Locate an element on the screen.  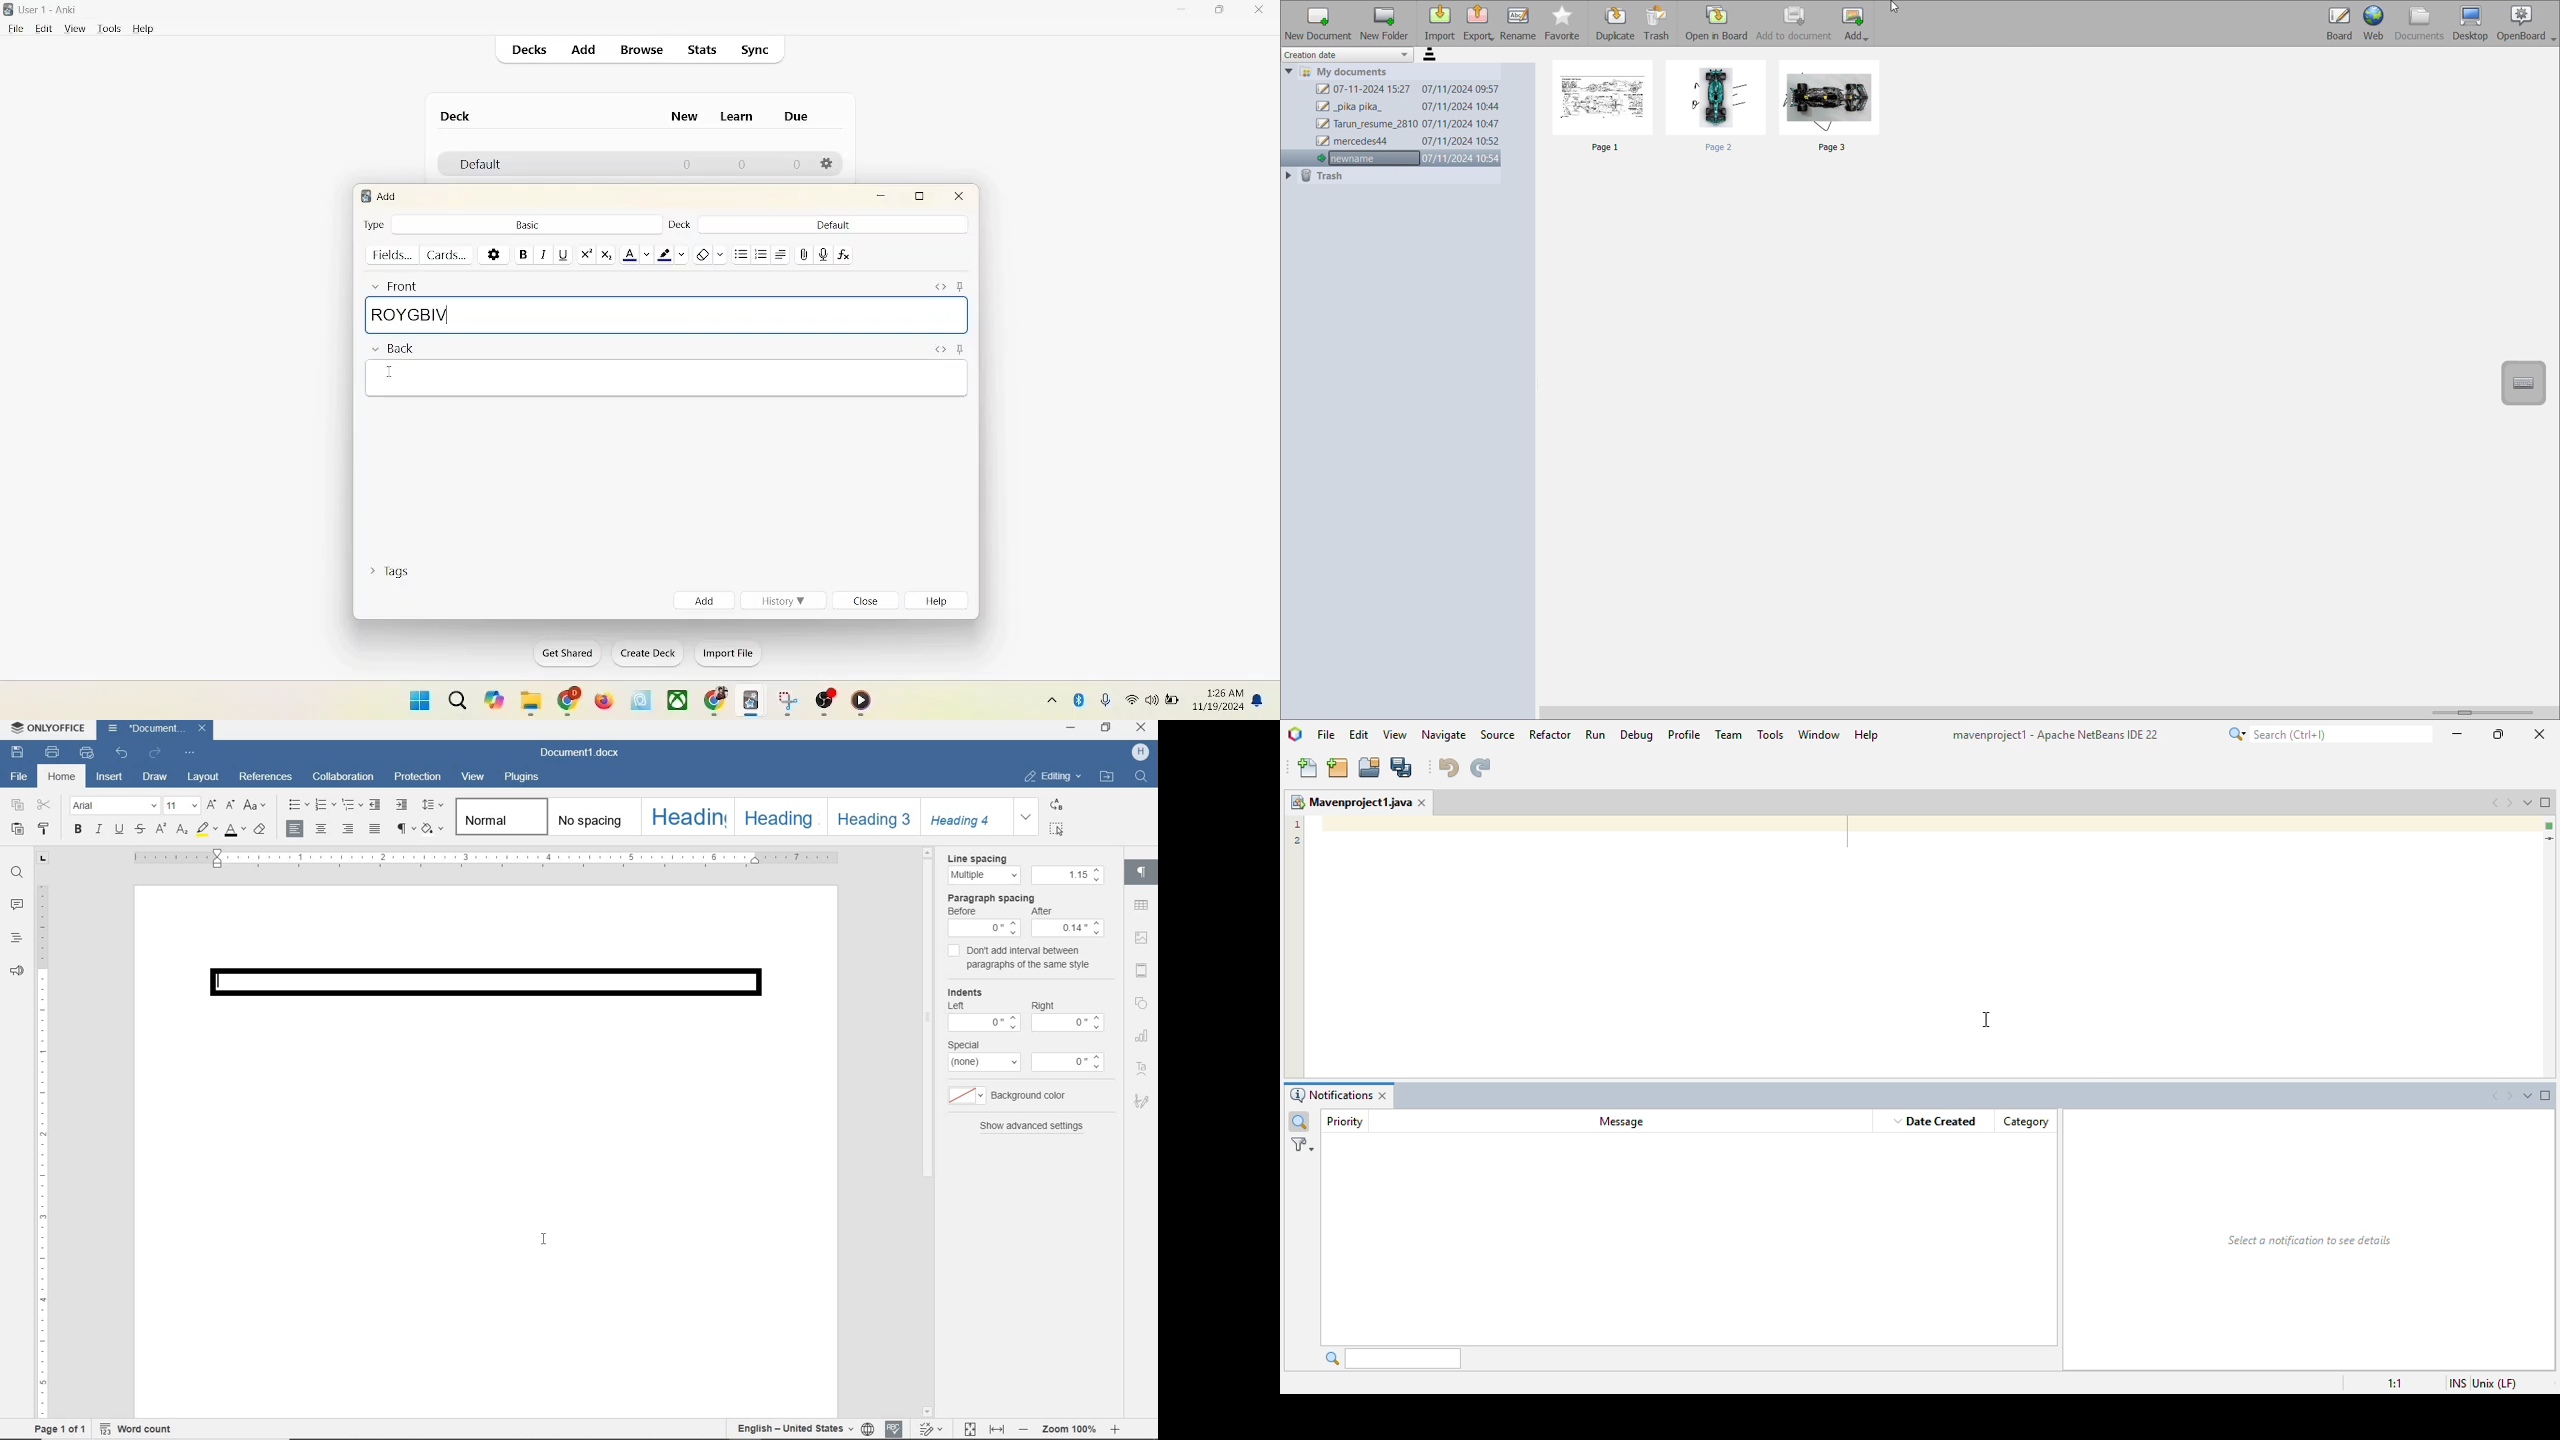
change case is located at coordinates (257, 806).